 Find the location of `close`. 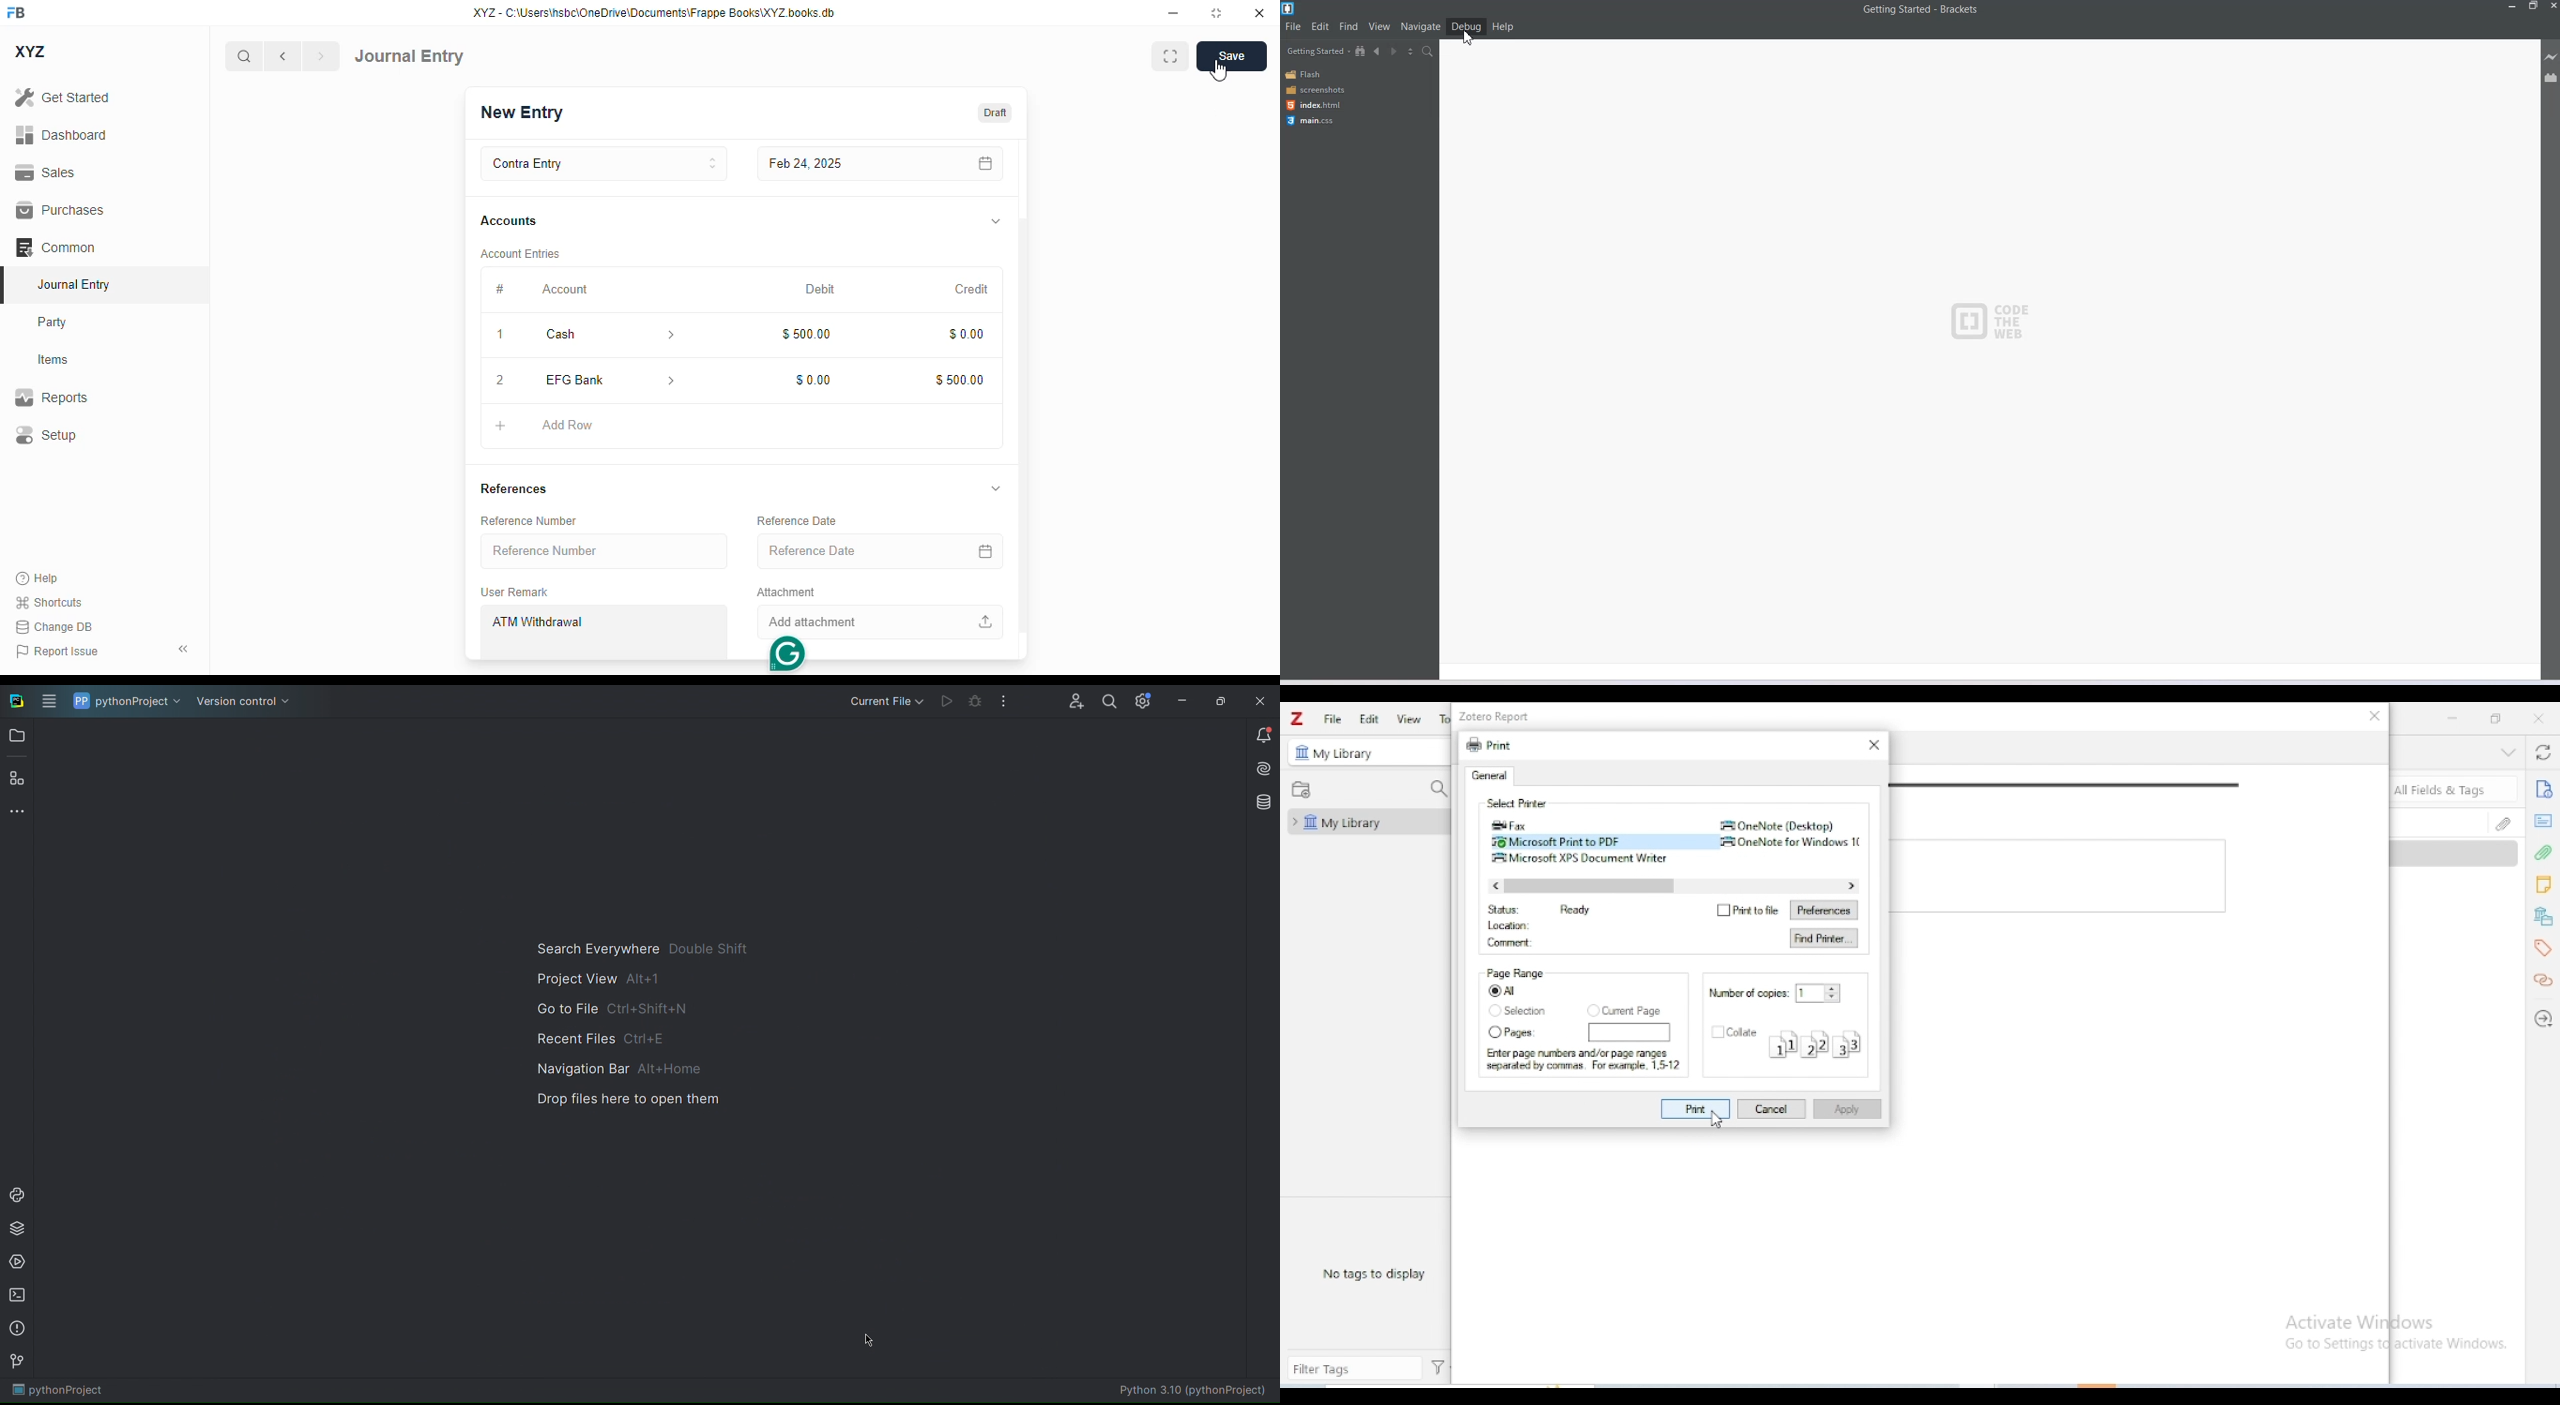

close is located at coordinates (2375, 716).